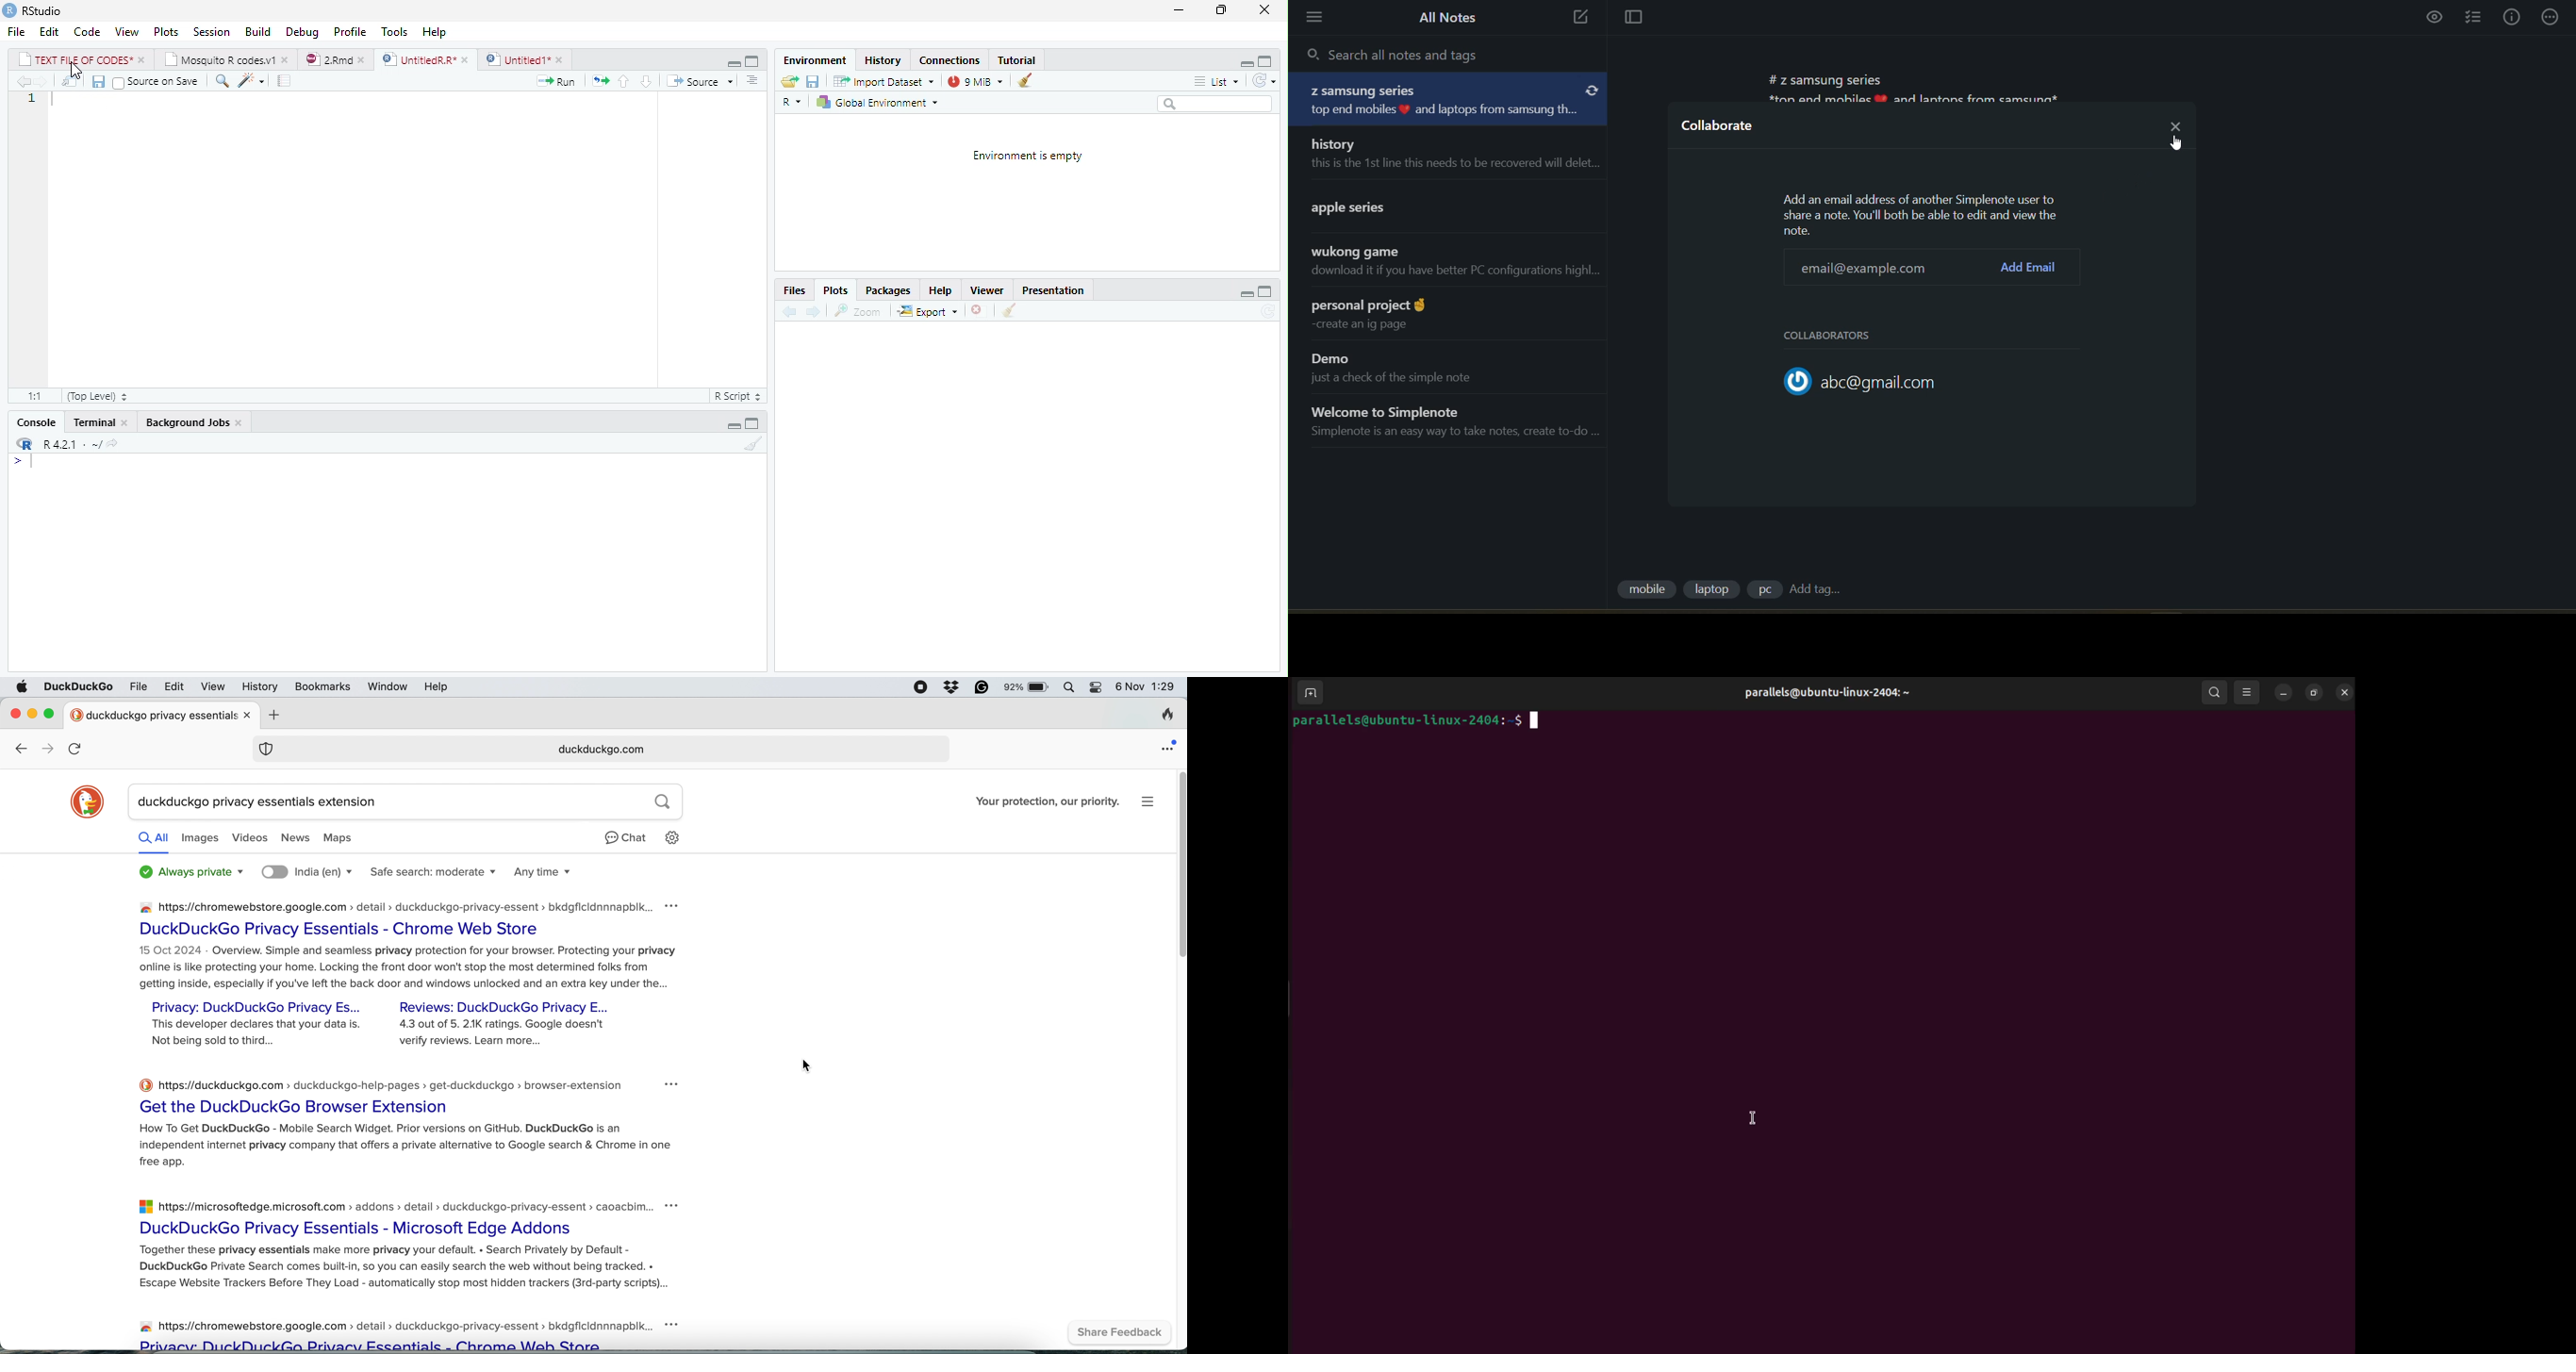  I want to click on hide console, so click(1269, 61).